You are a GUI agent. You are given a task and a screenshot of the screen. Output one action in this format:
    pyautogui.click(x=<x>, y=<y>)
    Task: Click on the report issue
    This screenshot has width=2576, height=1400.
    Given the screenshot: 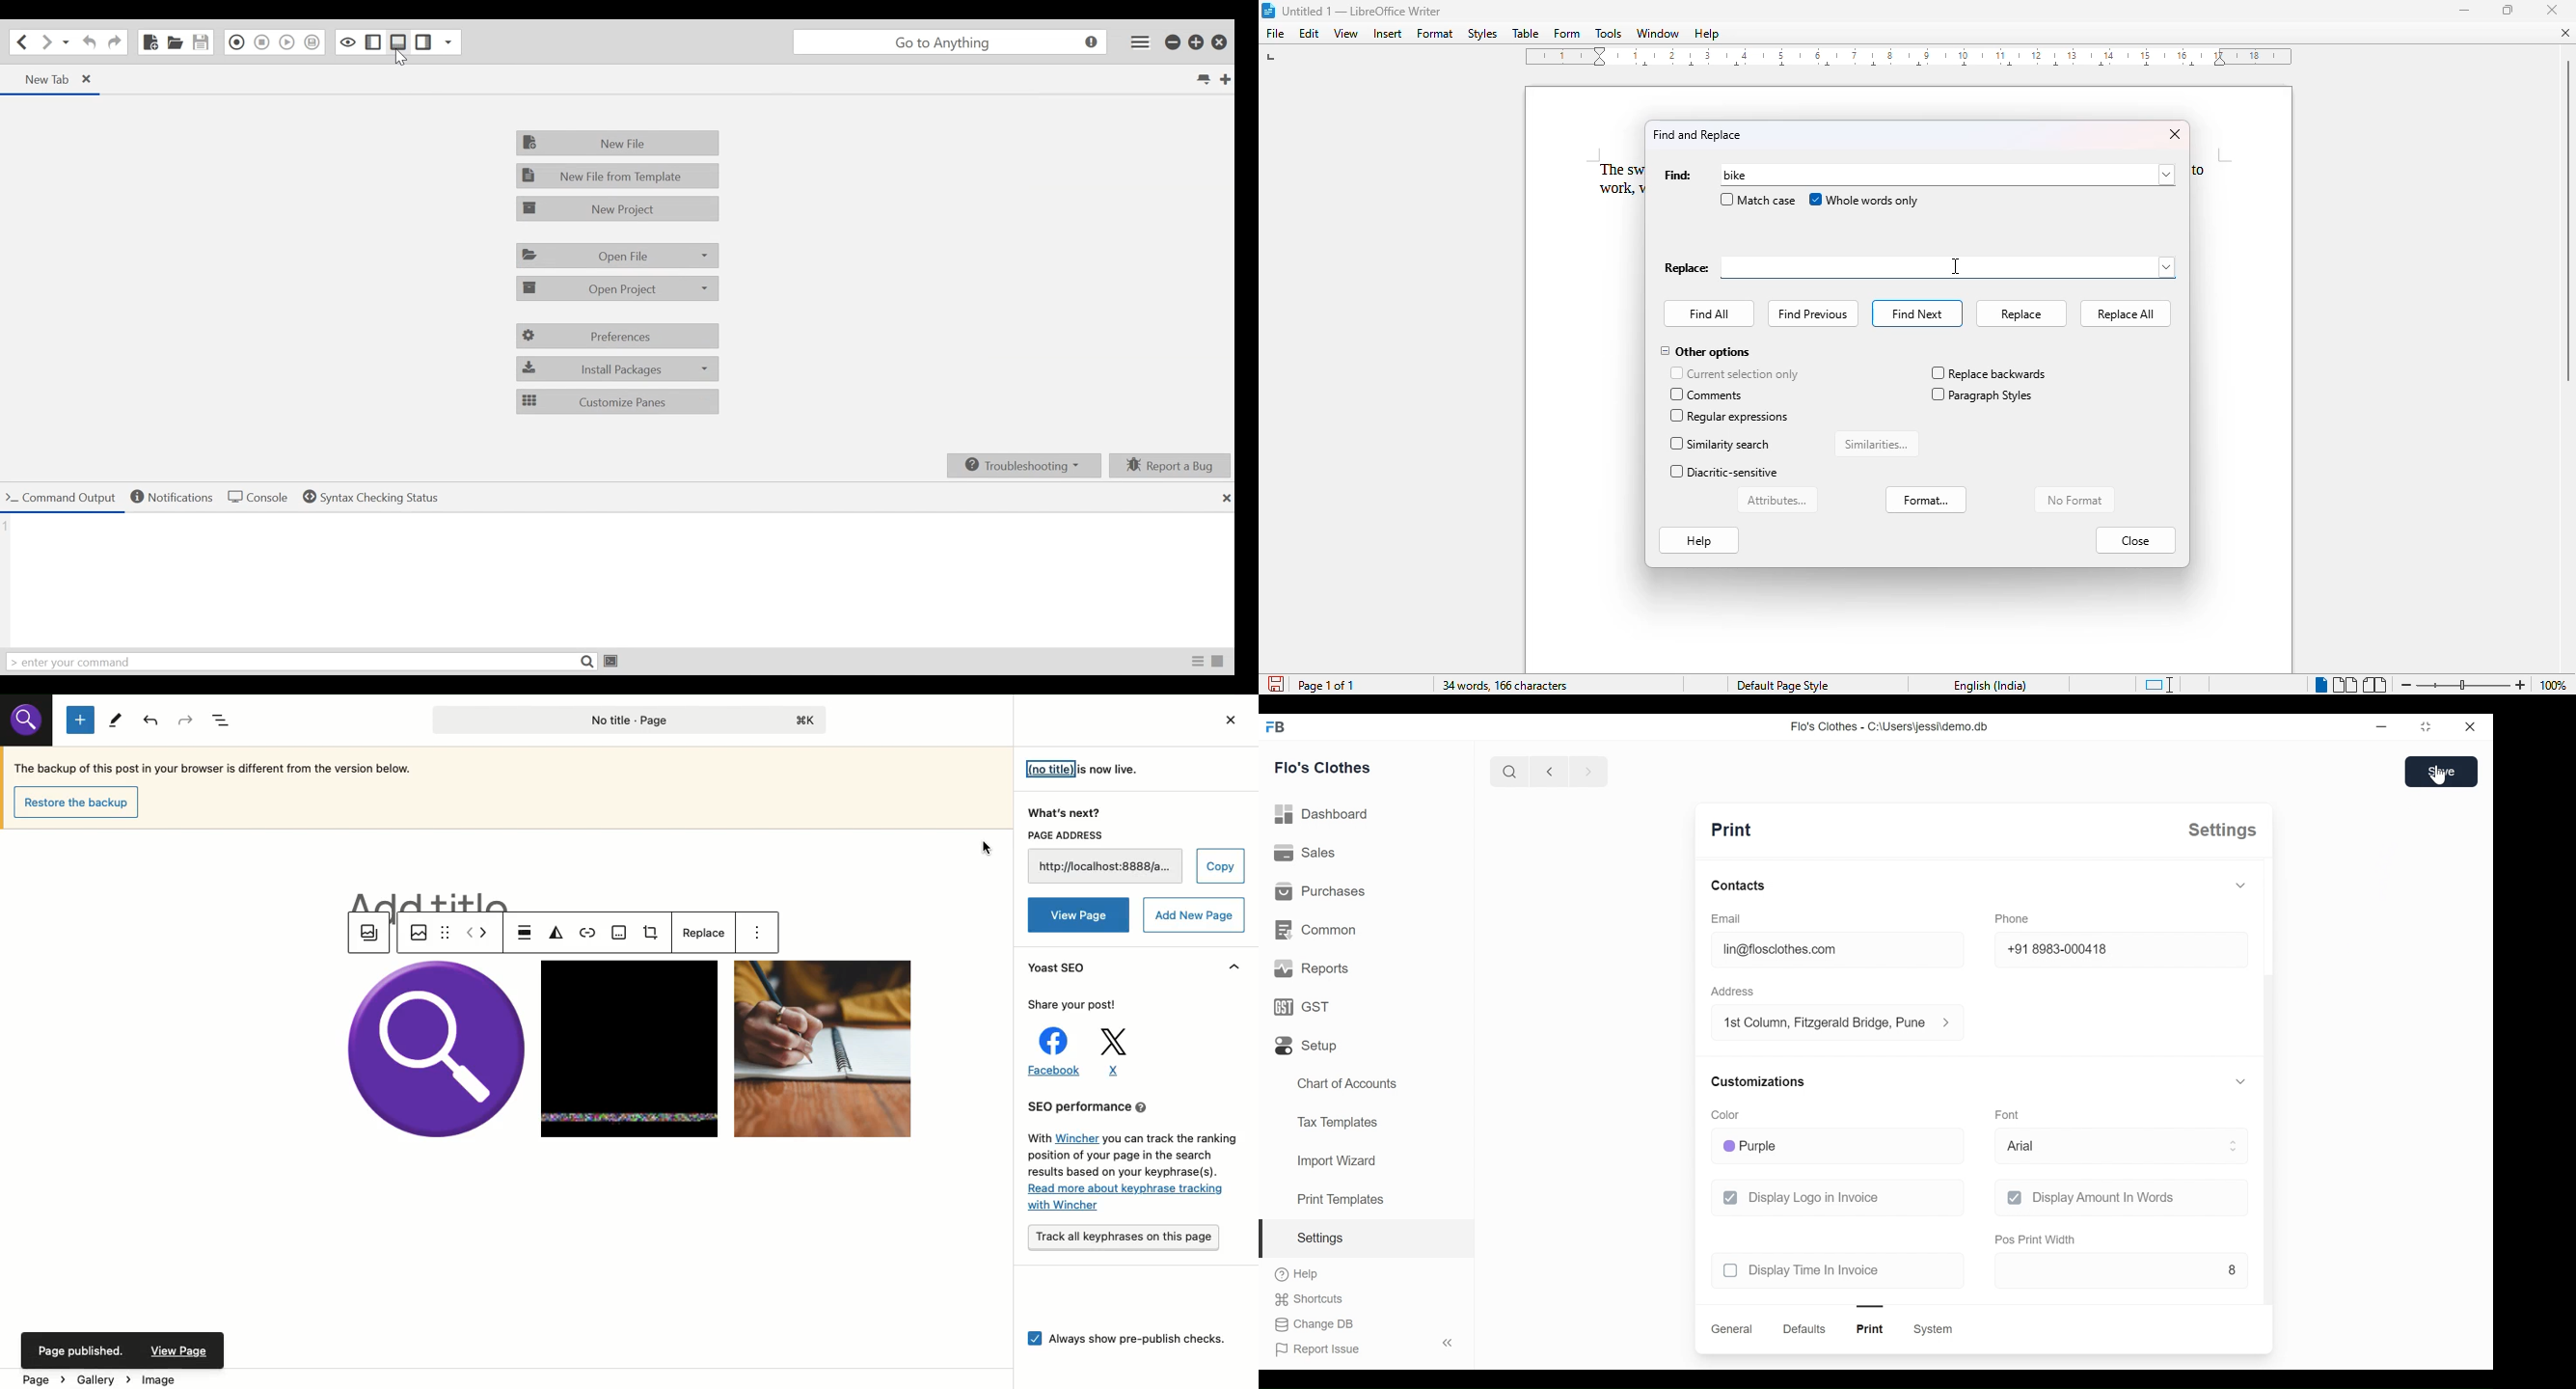 What is the action you would take?
    pyautogui.click(x=1318, y=1350)
    